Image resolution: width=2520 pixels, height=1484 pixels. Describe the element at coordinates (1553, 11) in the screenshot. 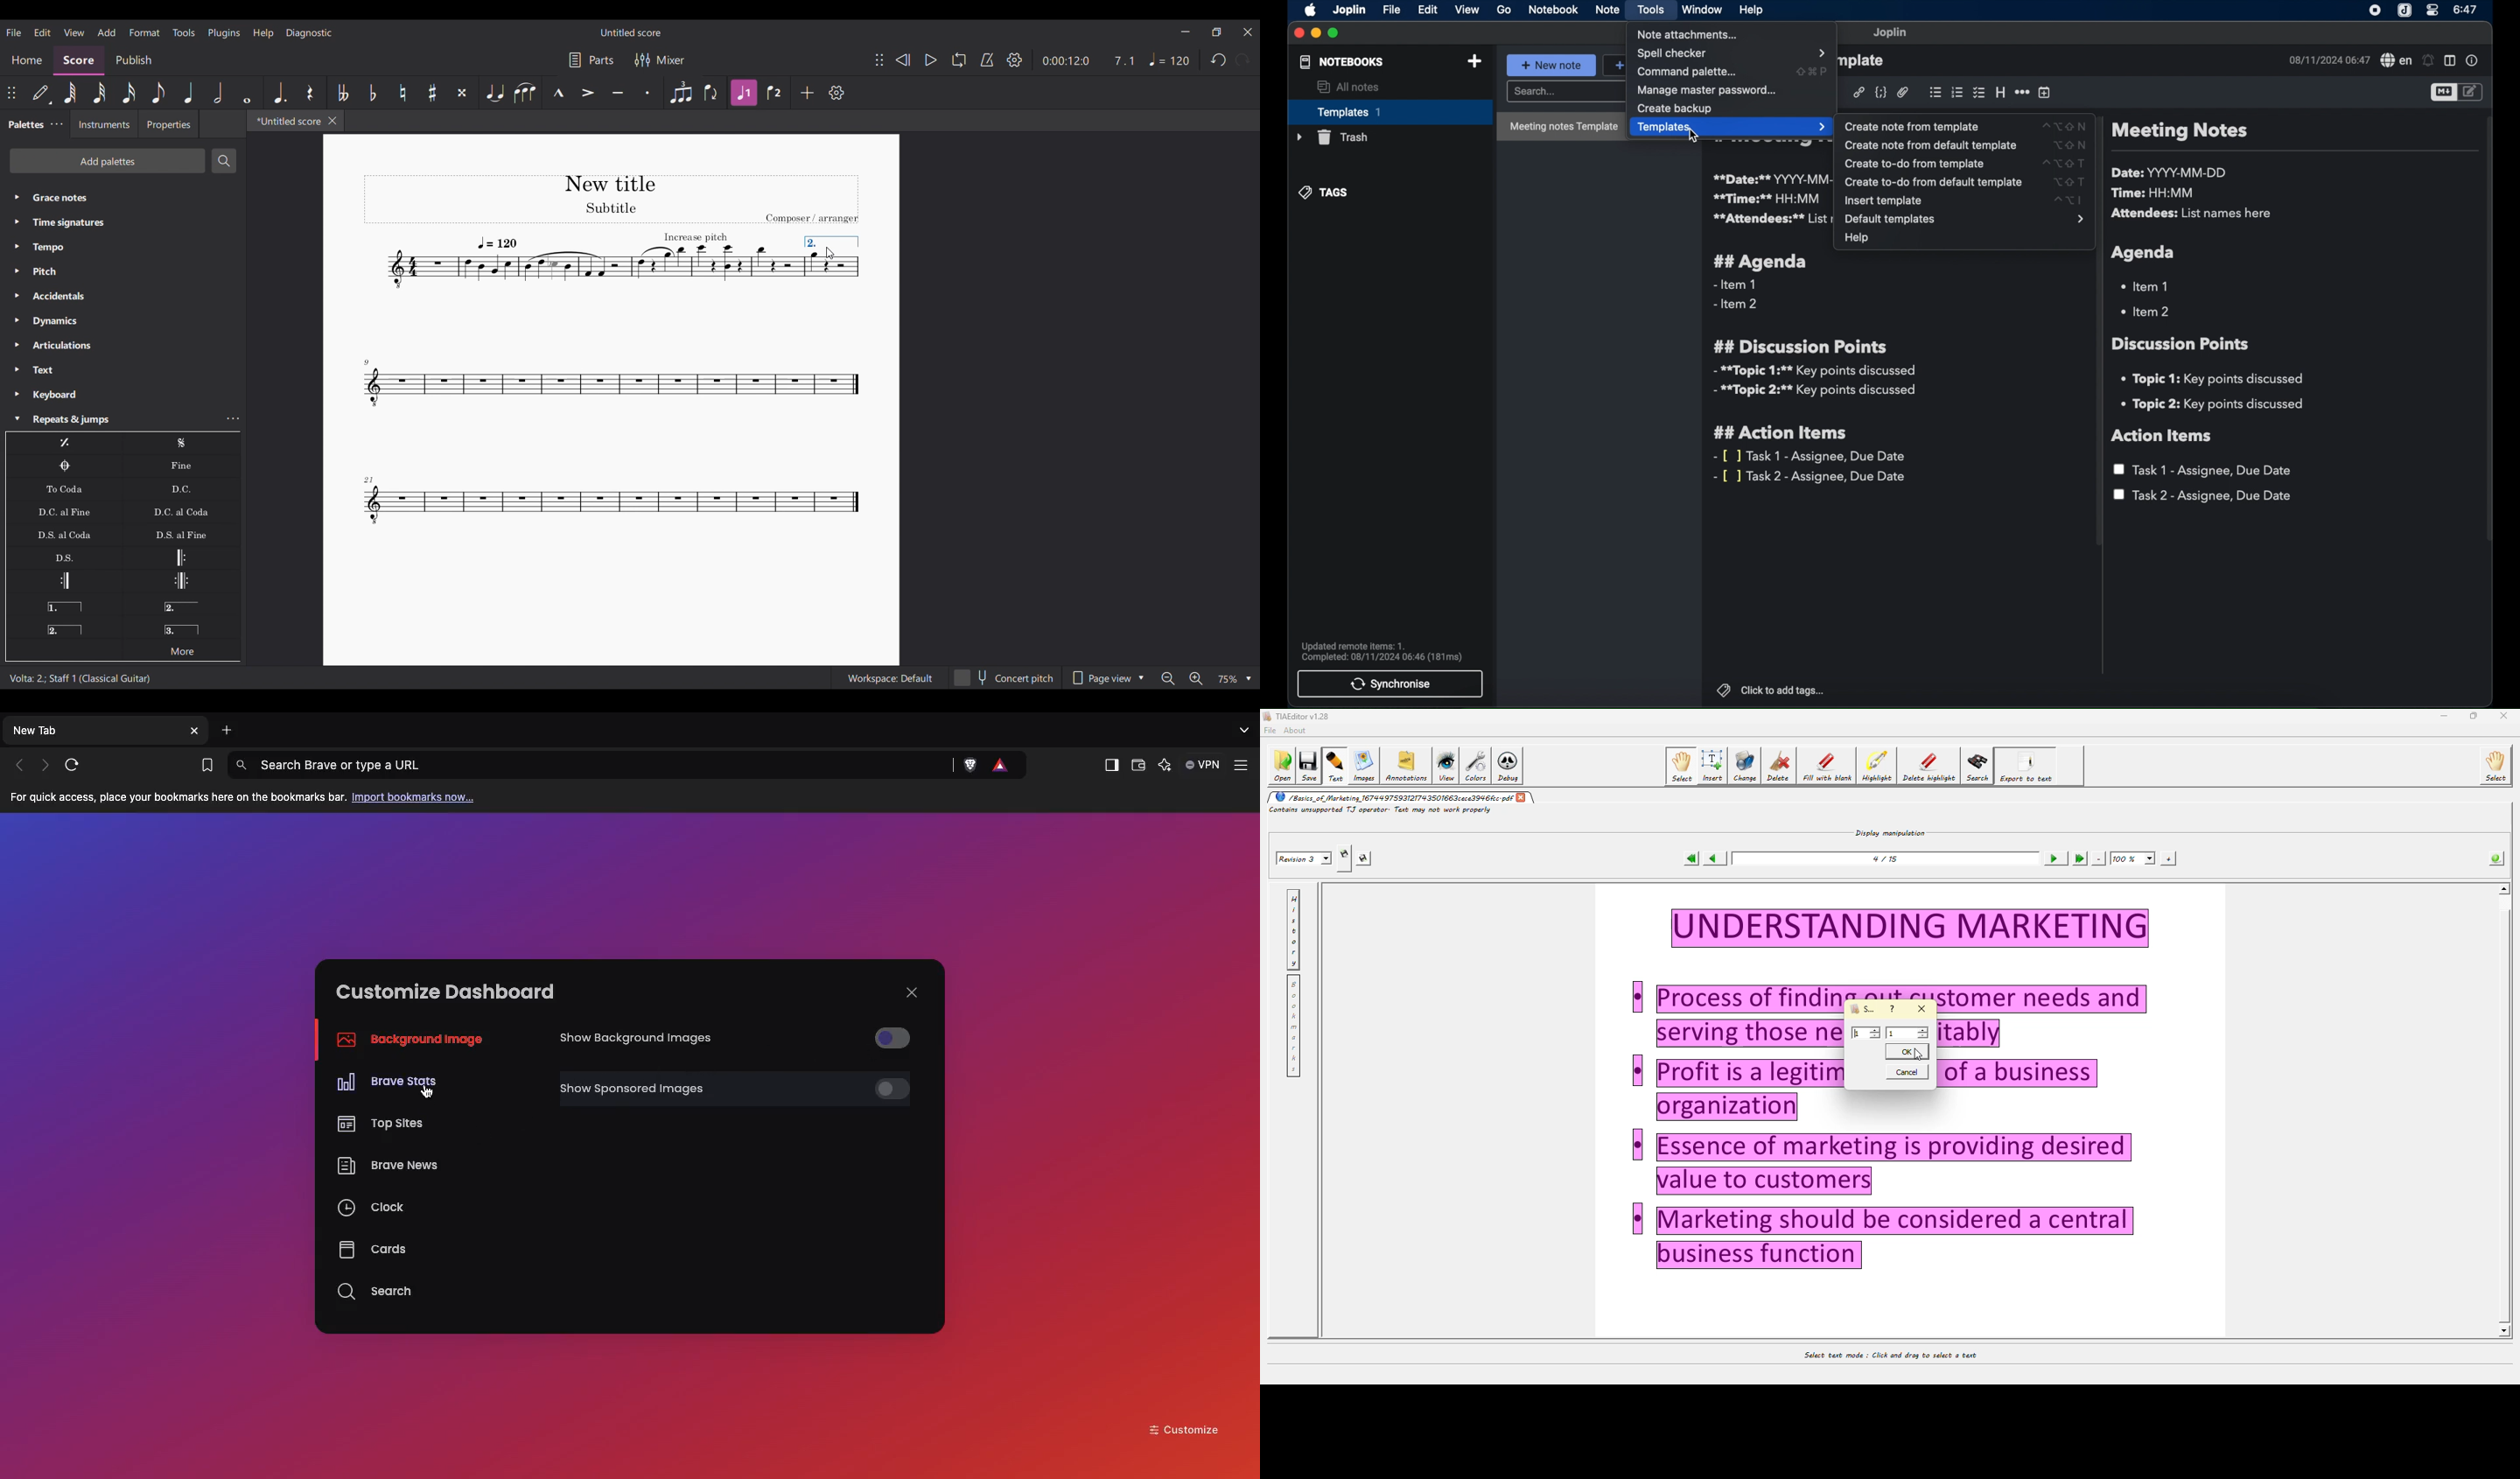

I see `notebook` at that location.